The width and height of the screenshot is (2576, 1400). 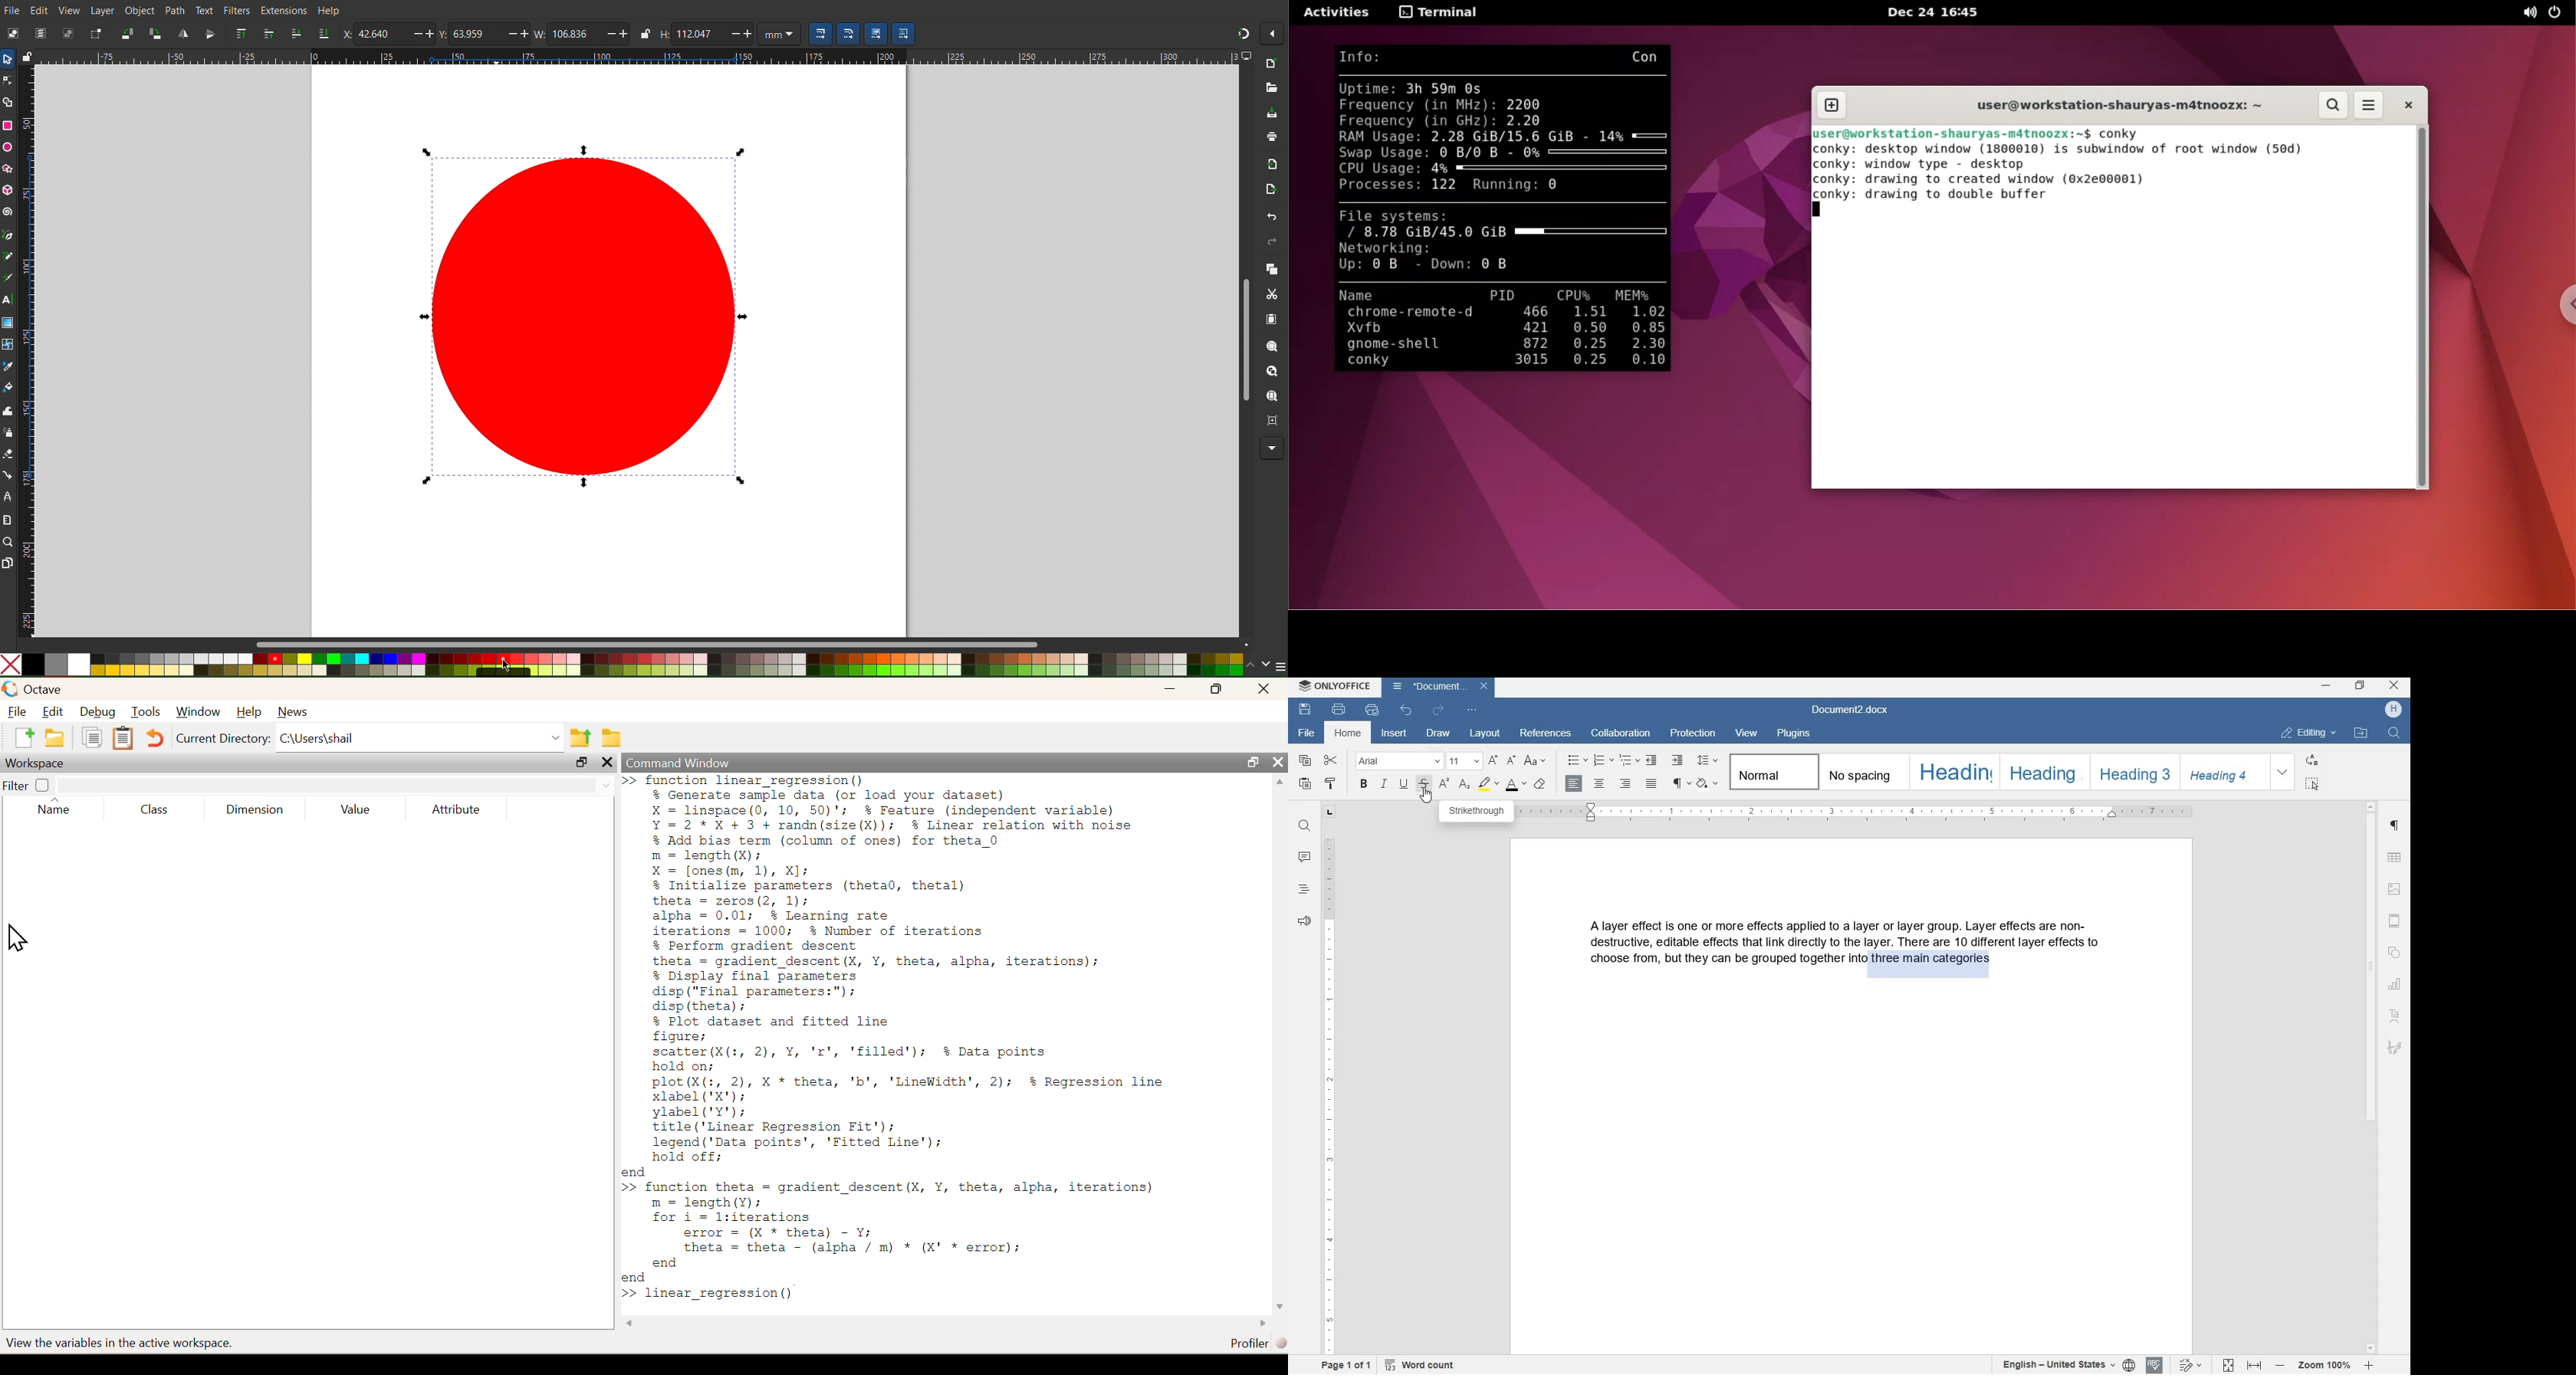 I want to click on Zoom Center Page, so click(x=1272, y=423).